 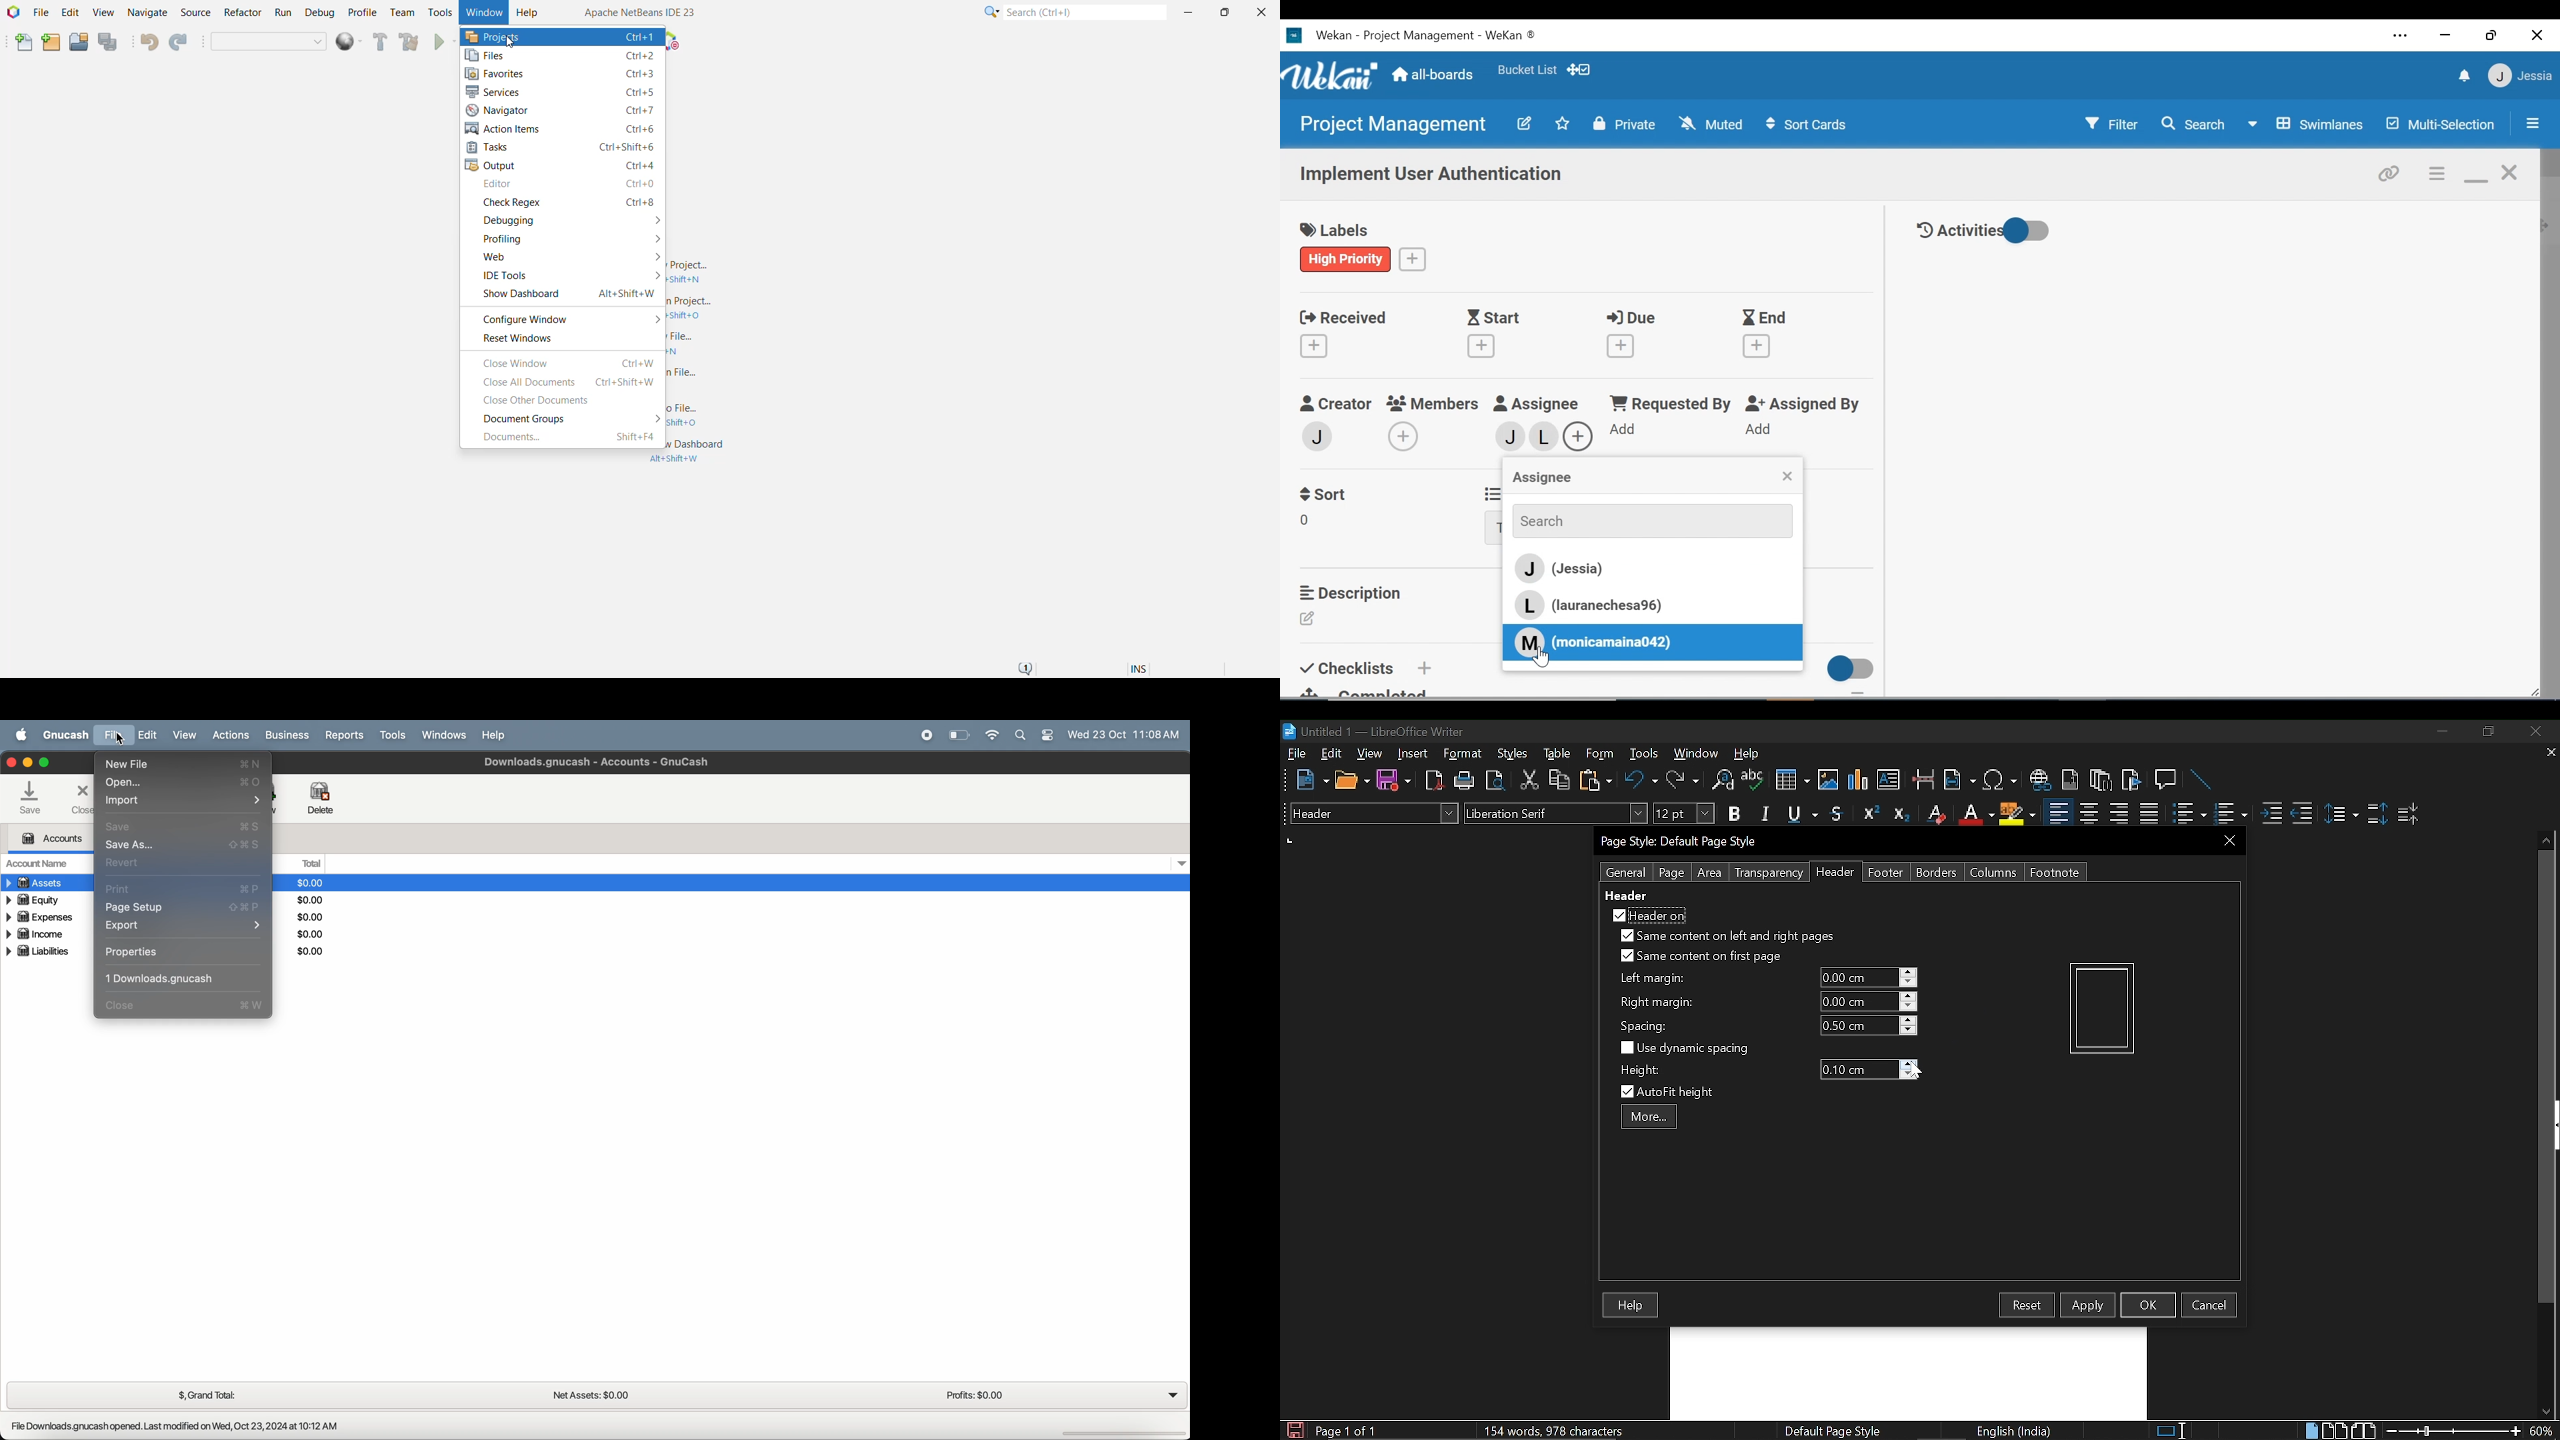 I want to click on Increase height hey Cortana, so click(x=1909, y=1064).